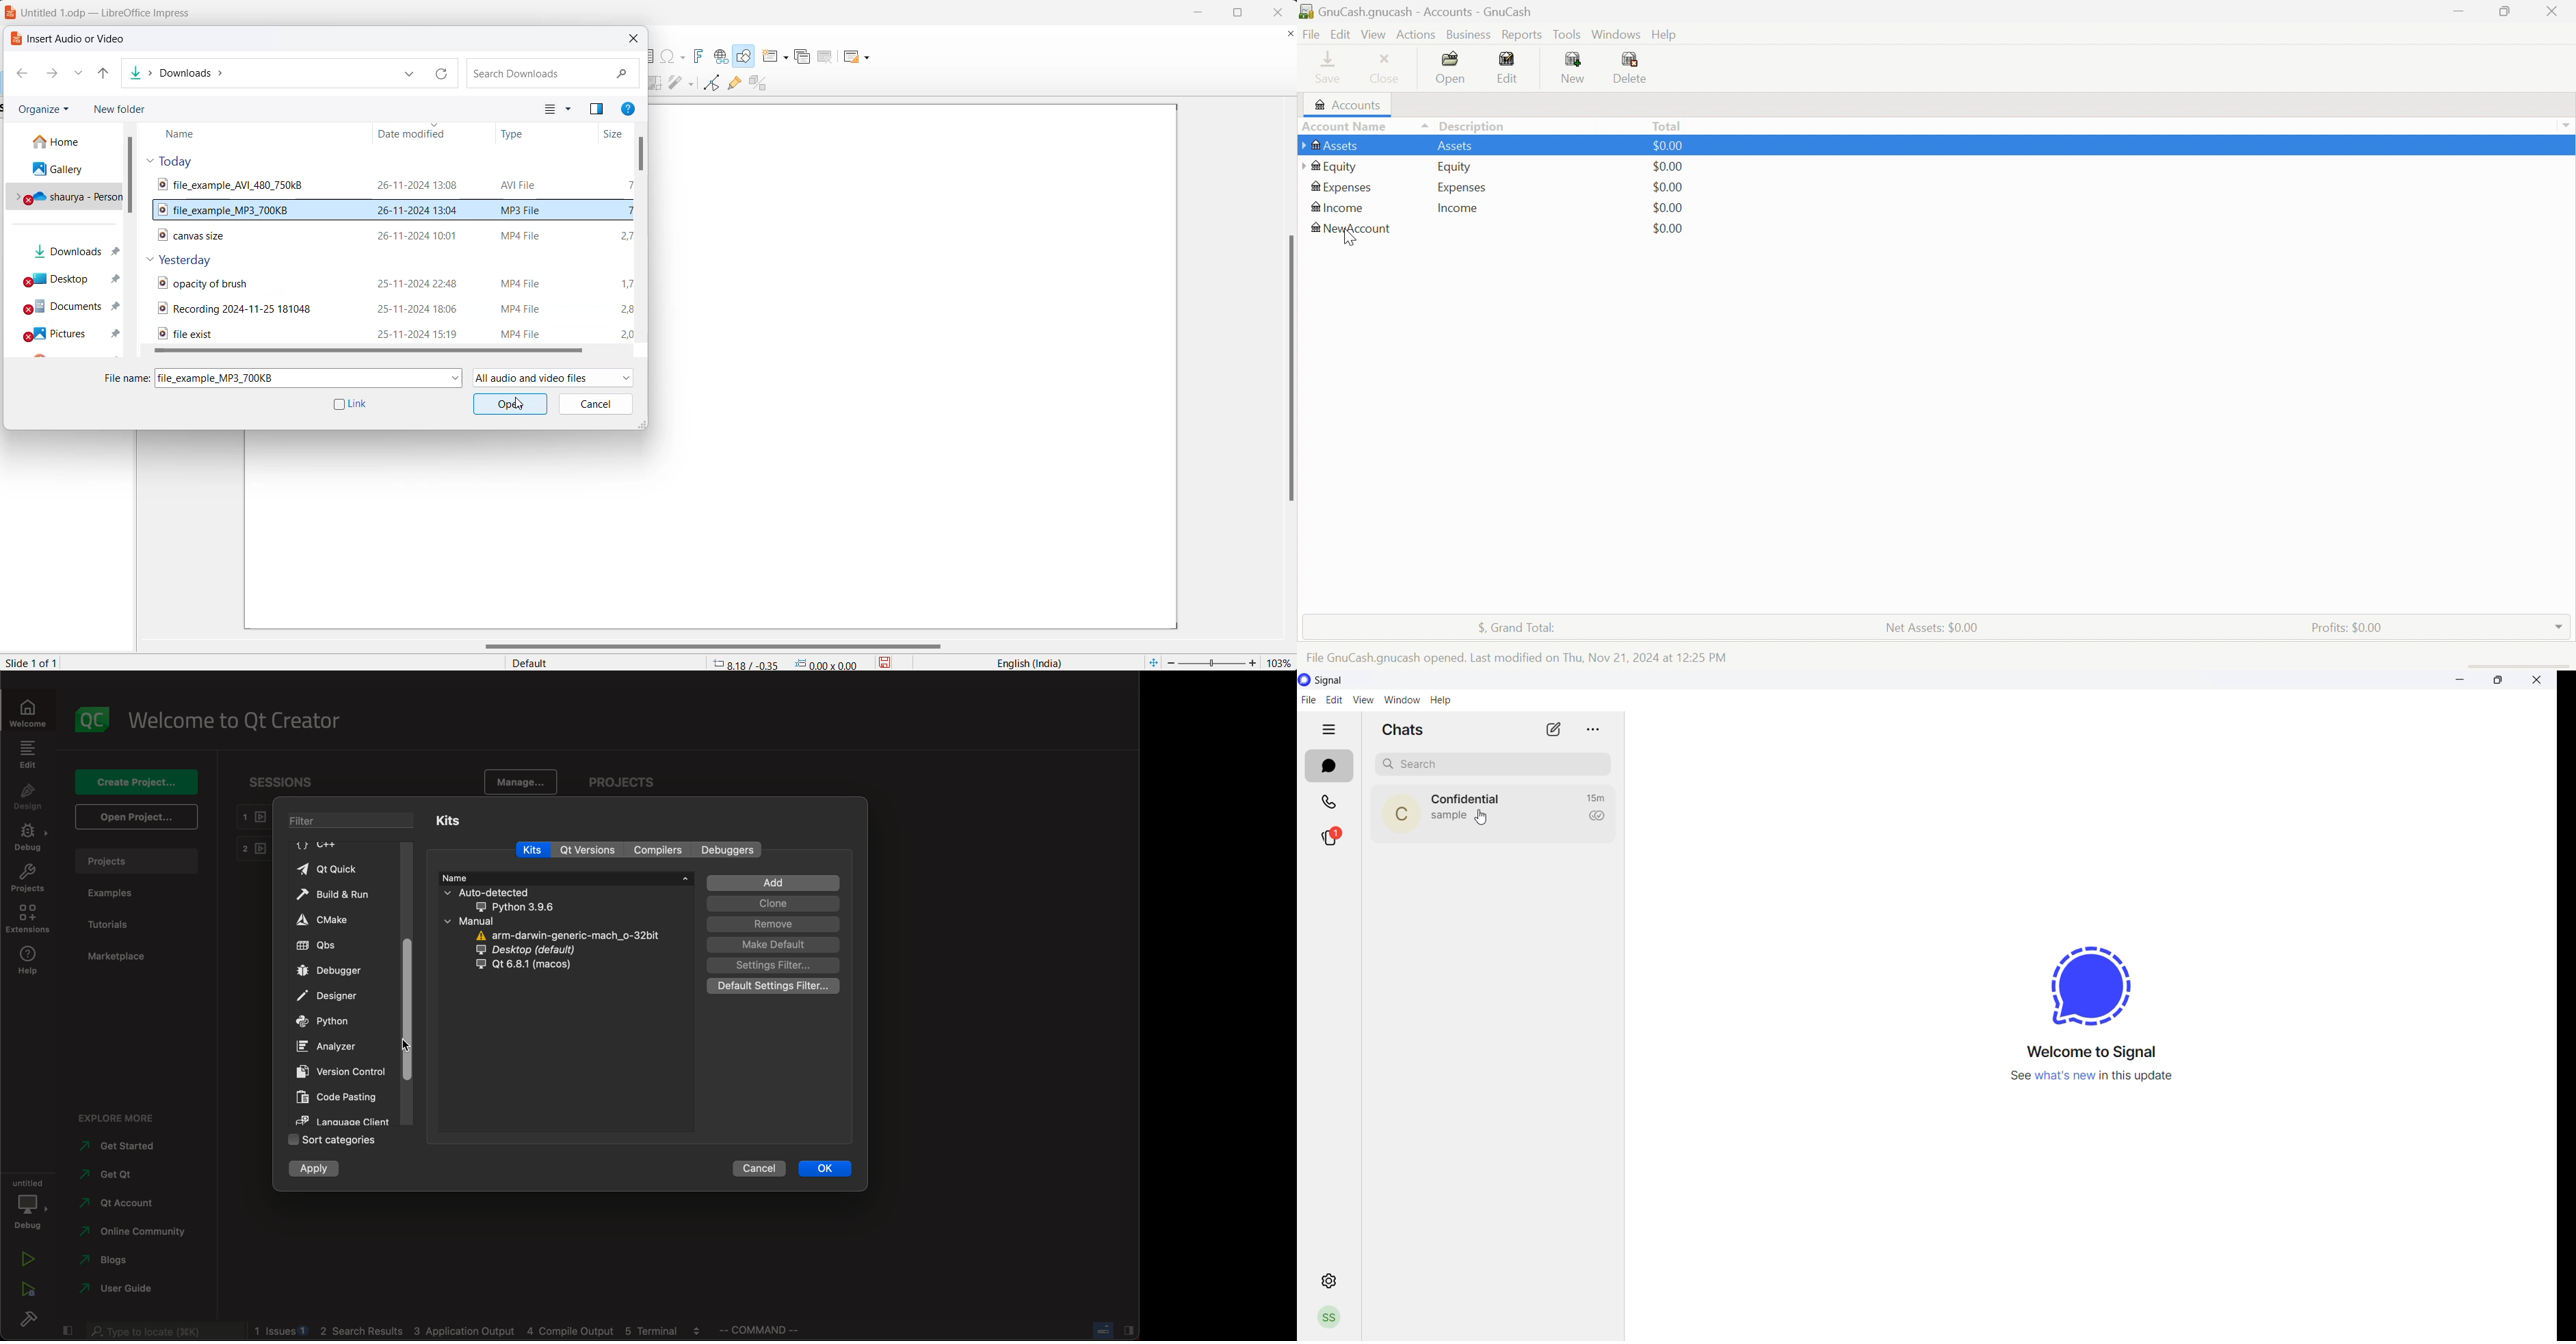 This screenshot has height=1344, width=2576. What do you see at coordinates (1323, 800) in the screenshot?
I see `call` at bounding box center [1323, 800].